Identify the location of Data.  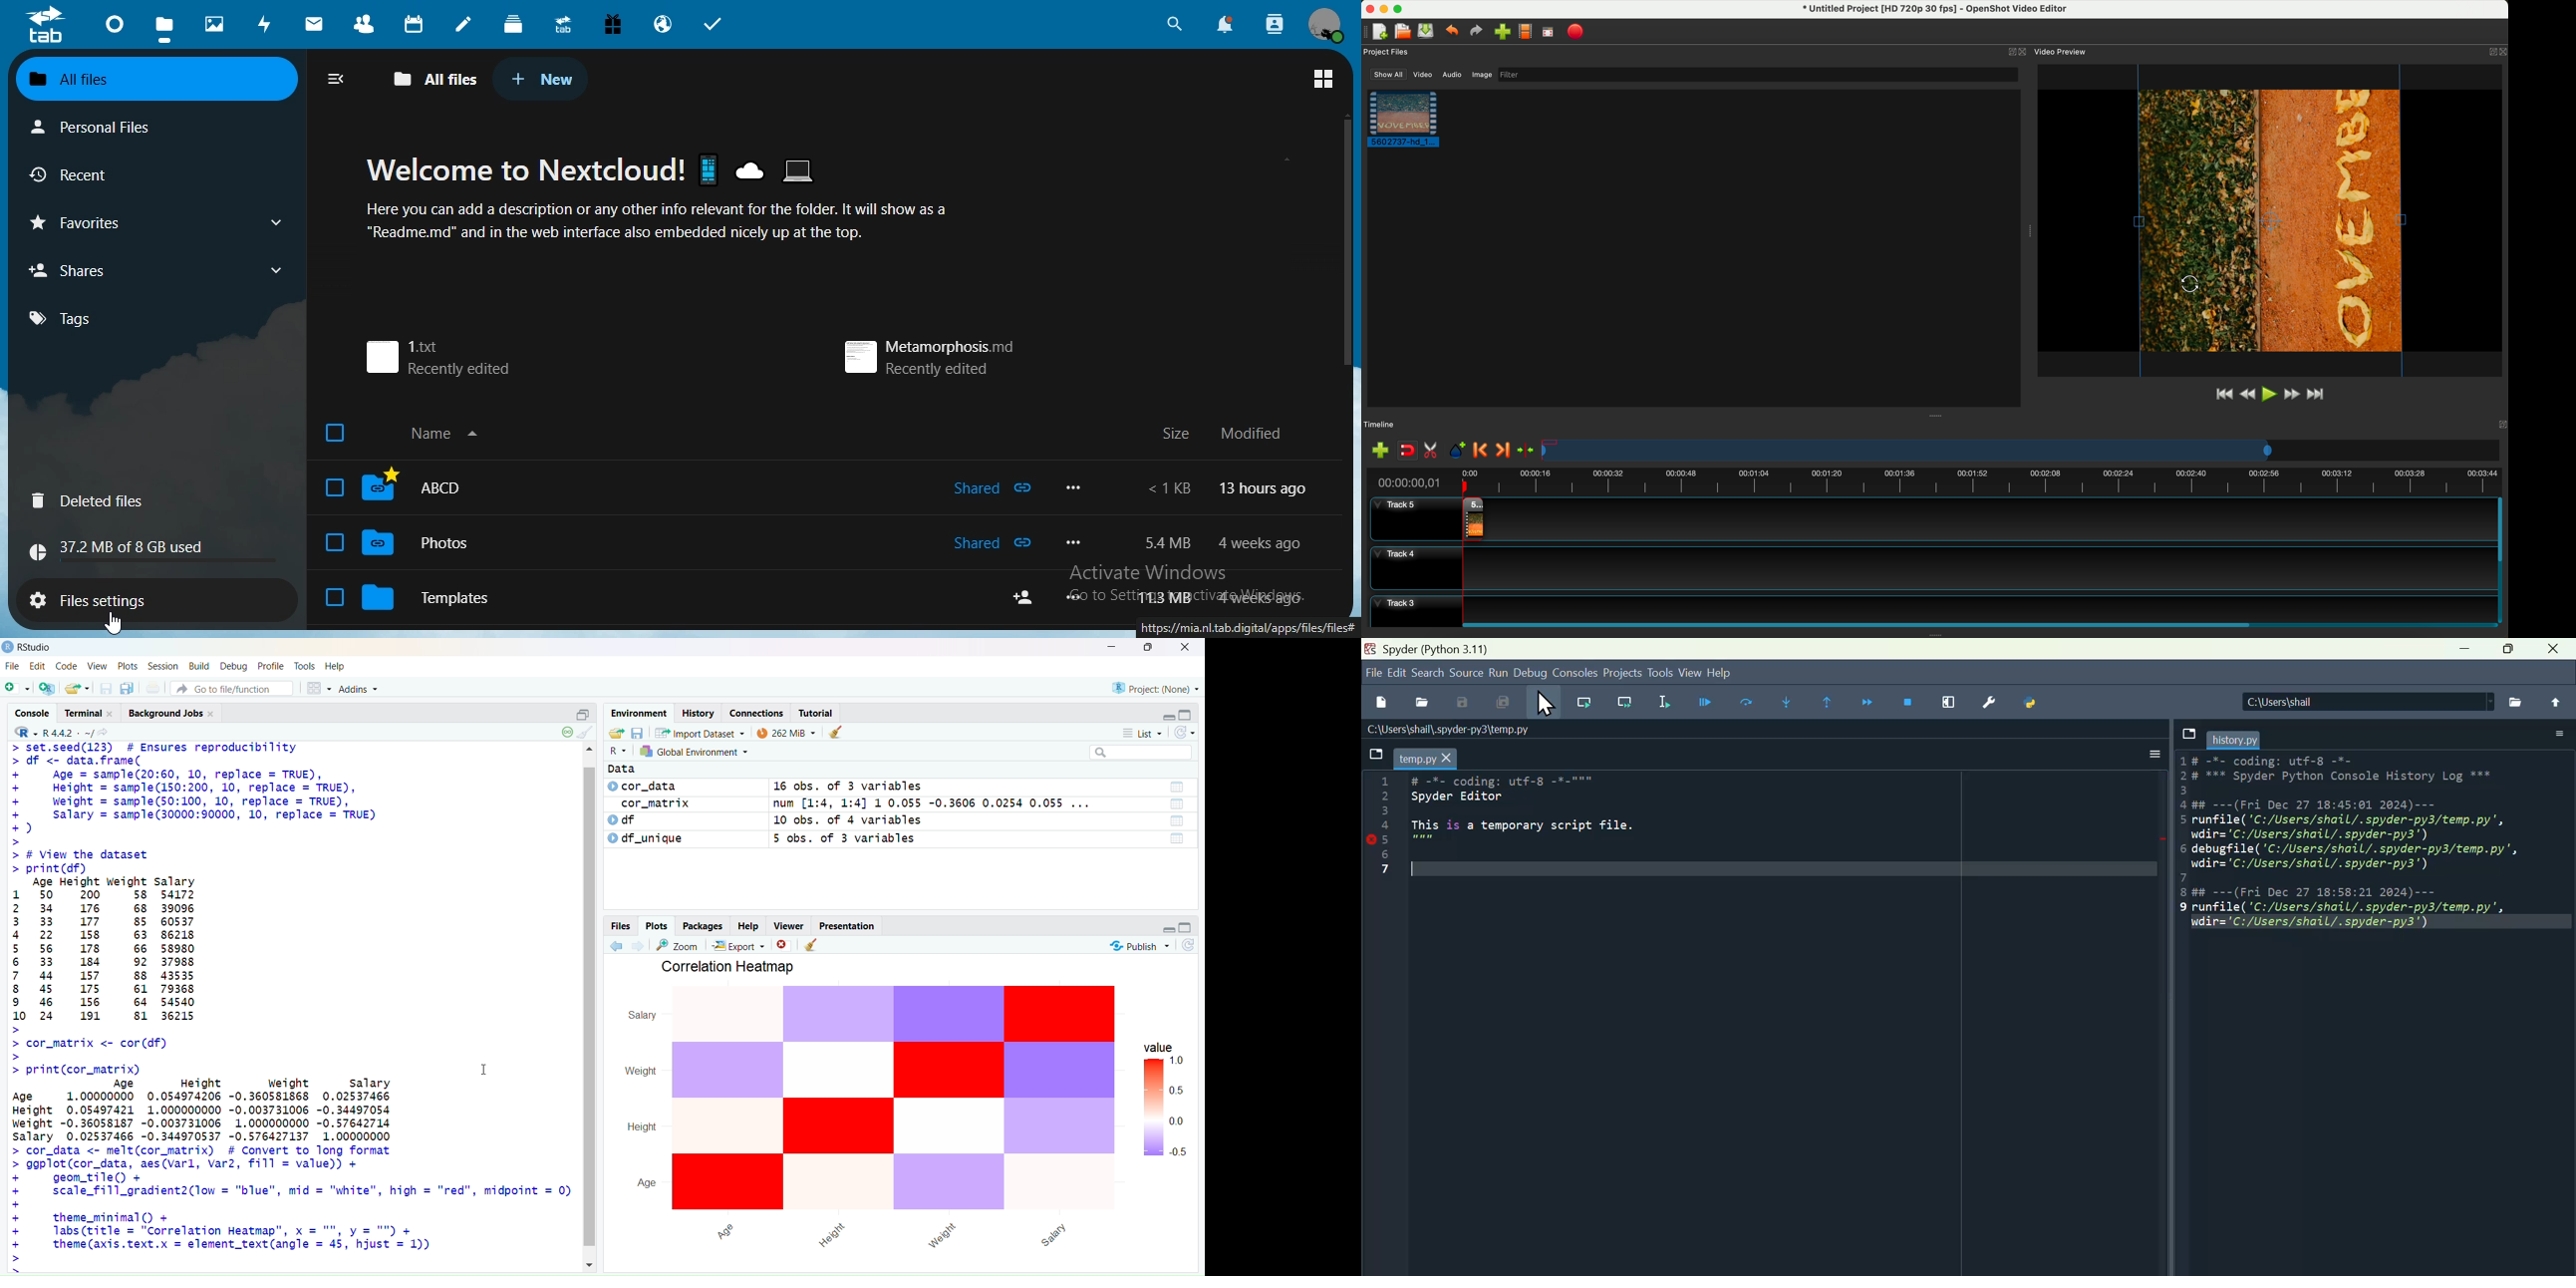
(620, 767).